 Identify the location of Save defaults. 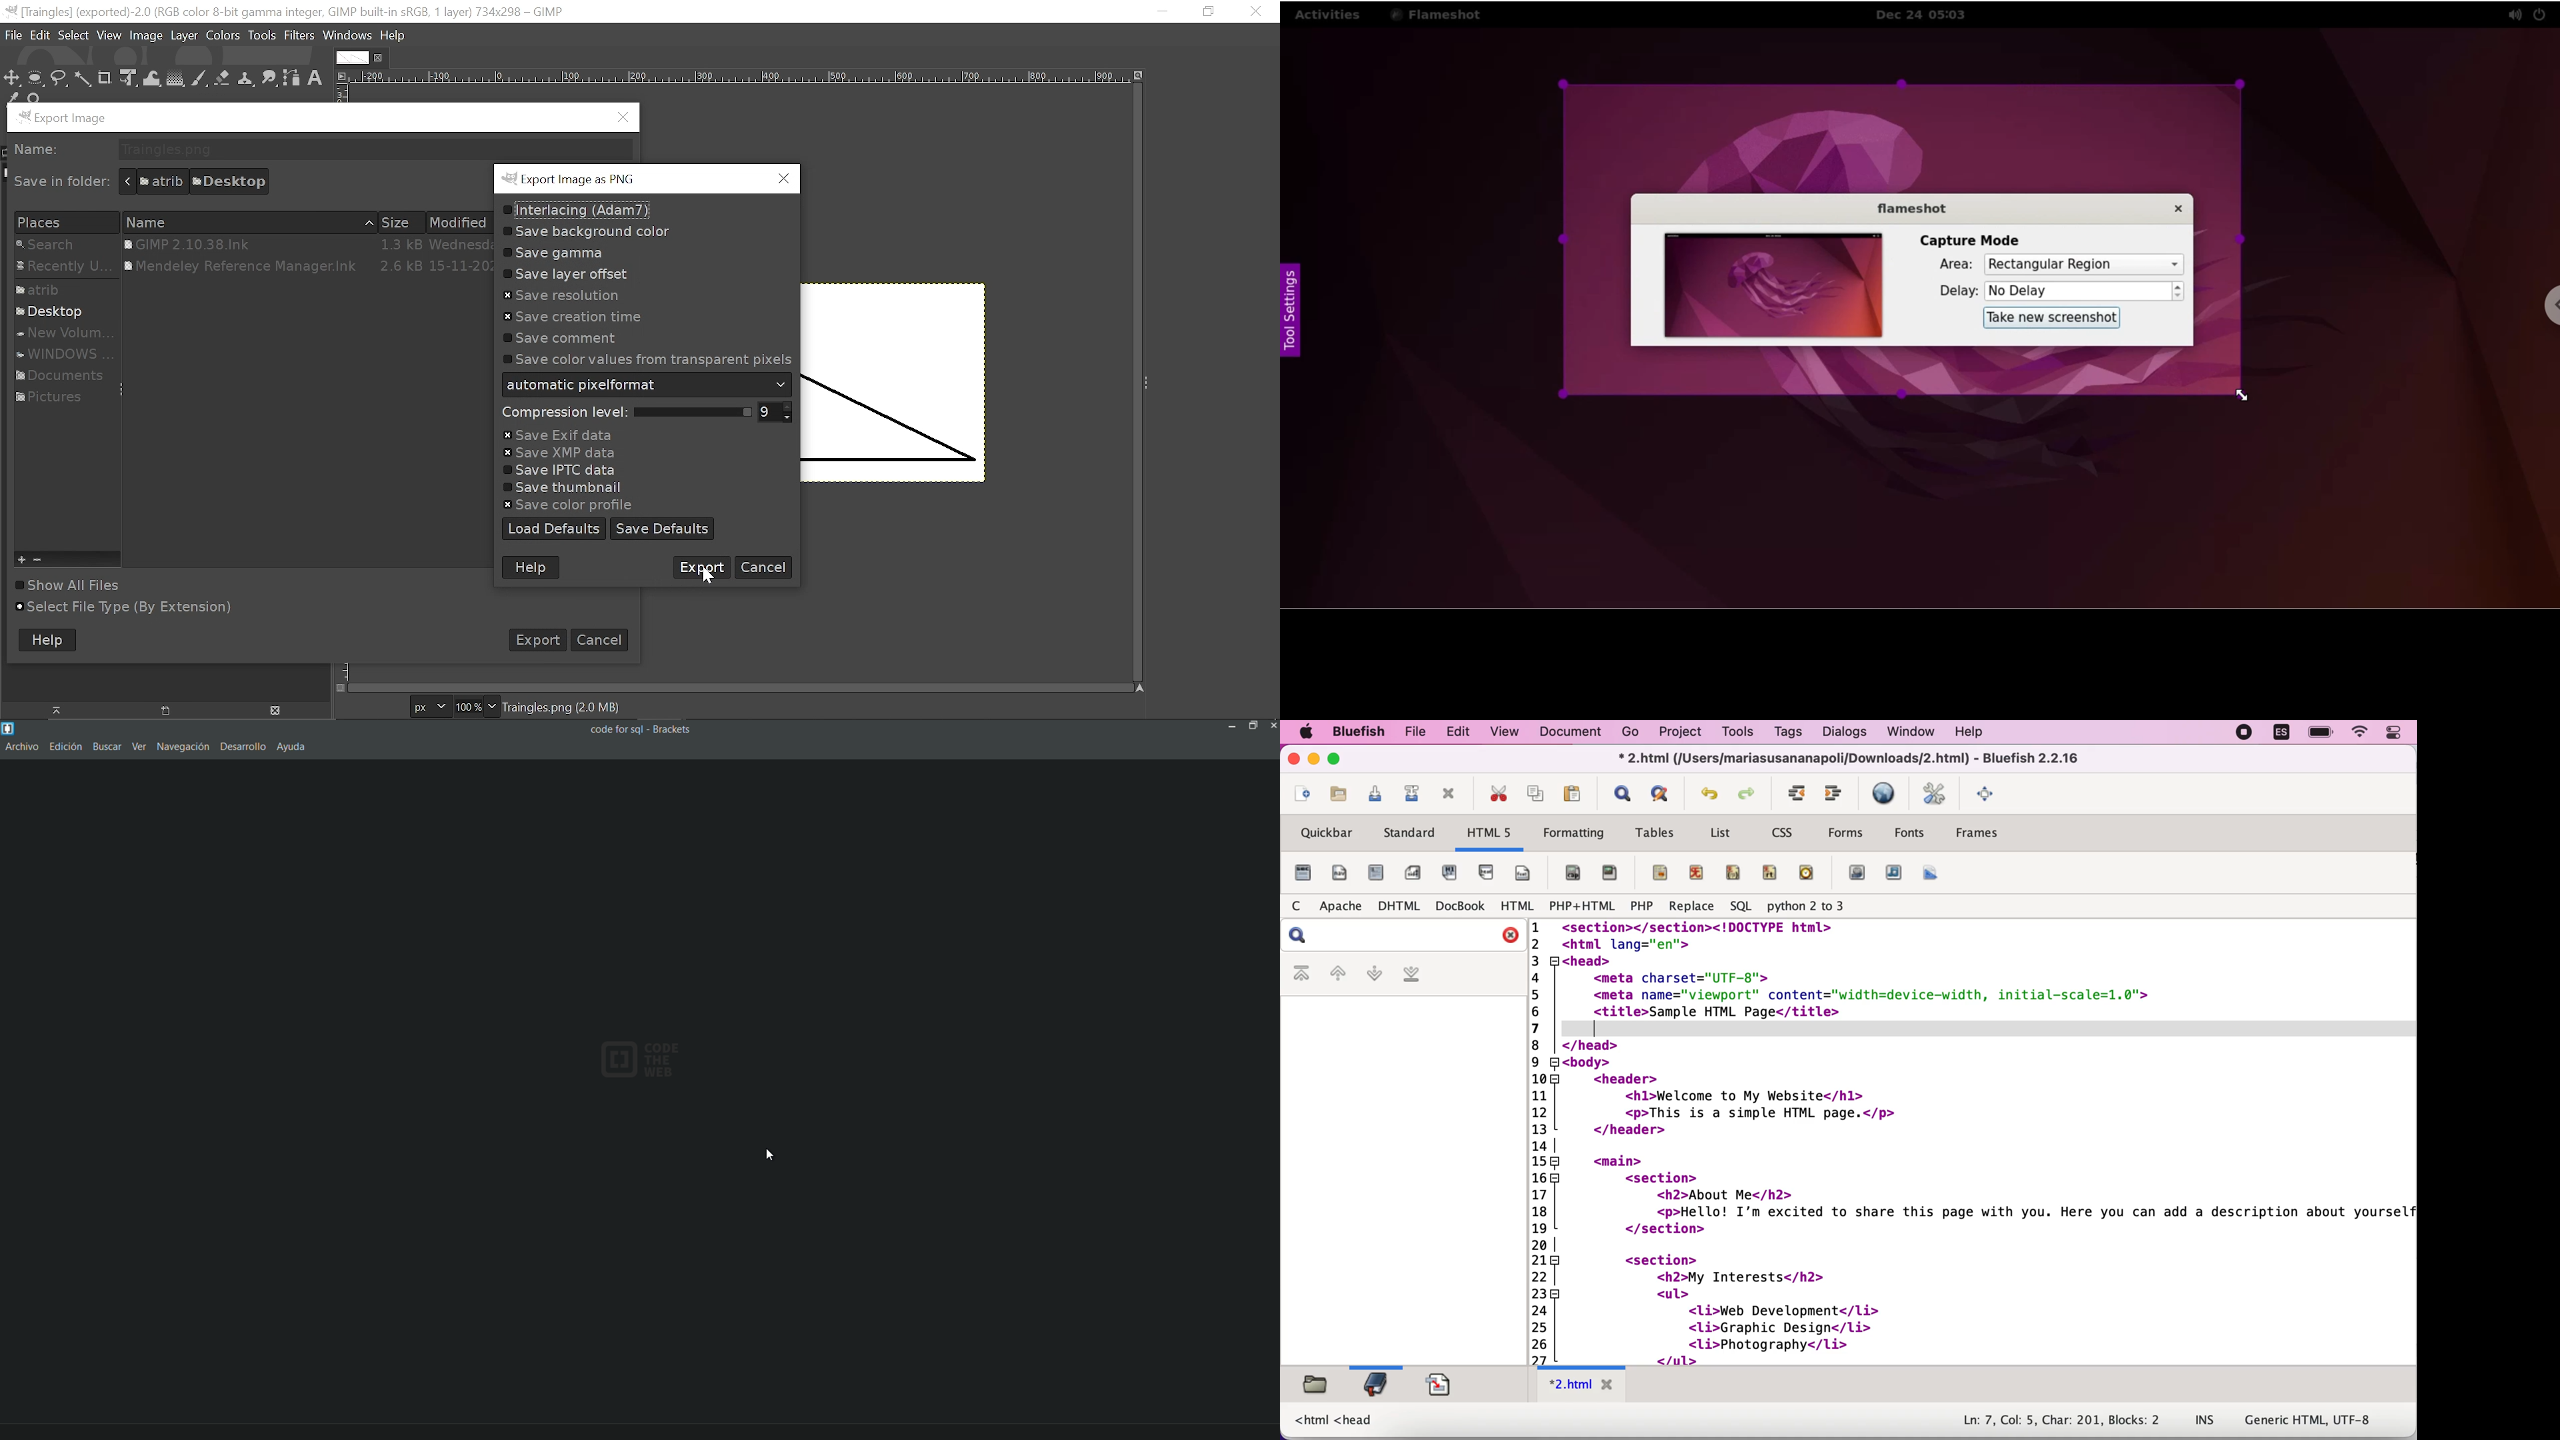
(662, 530).